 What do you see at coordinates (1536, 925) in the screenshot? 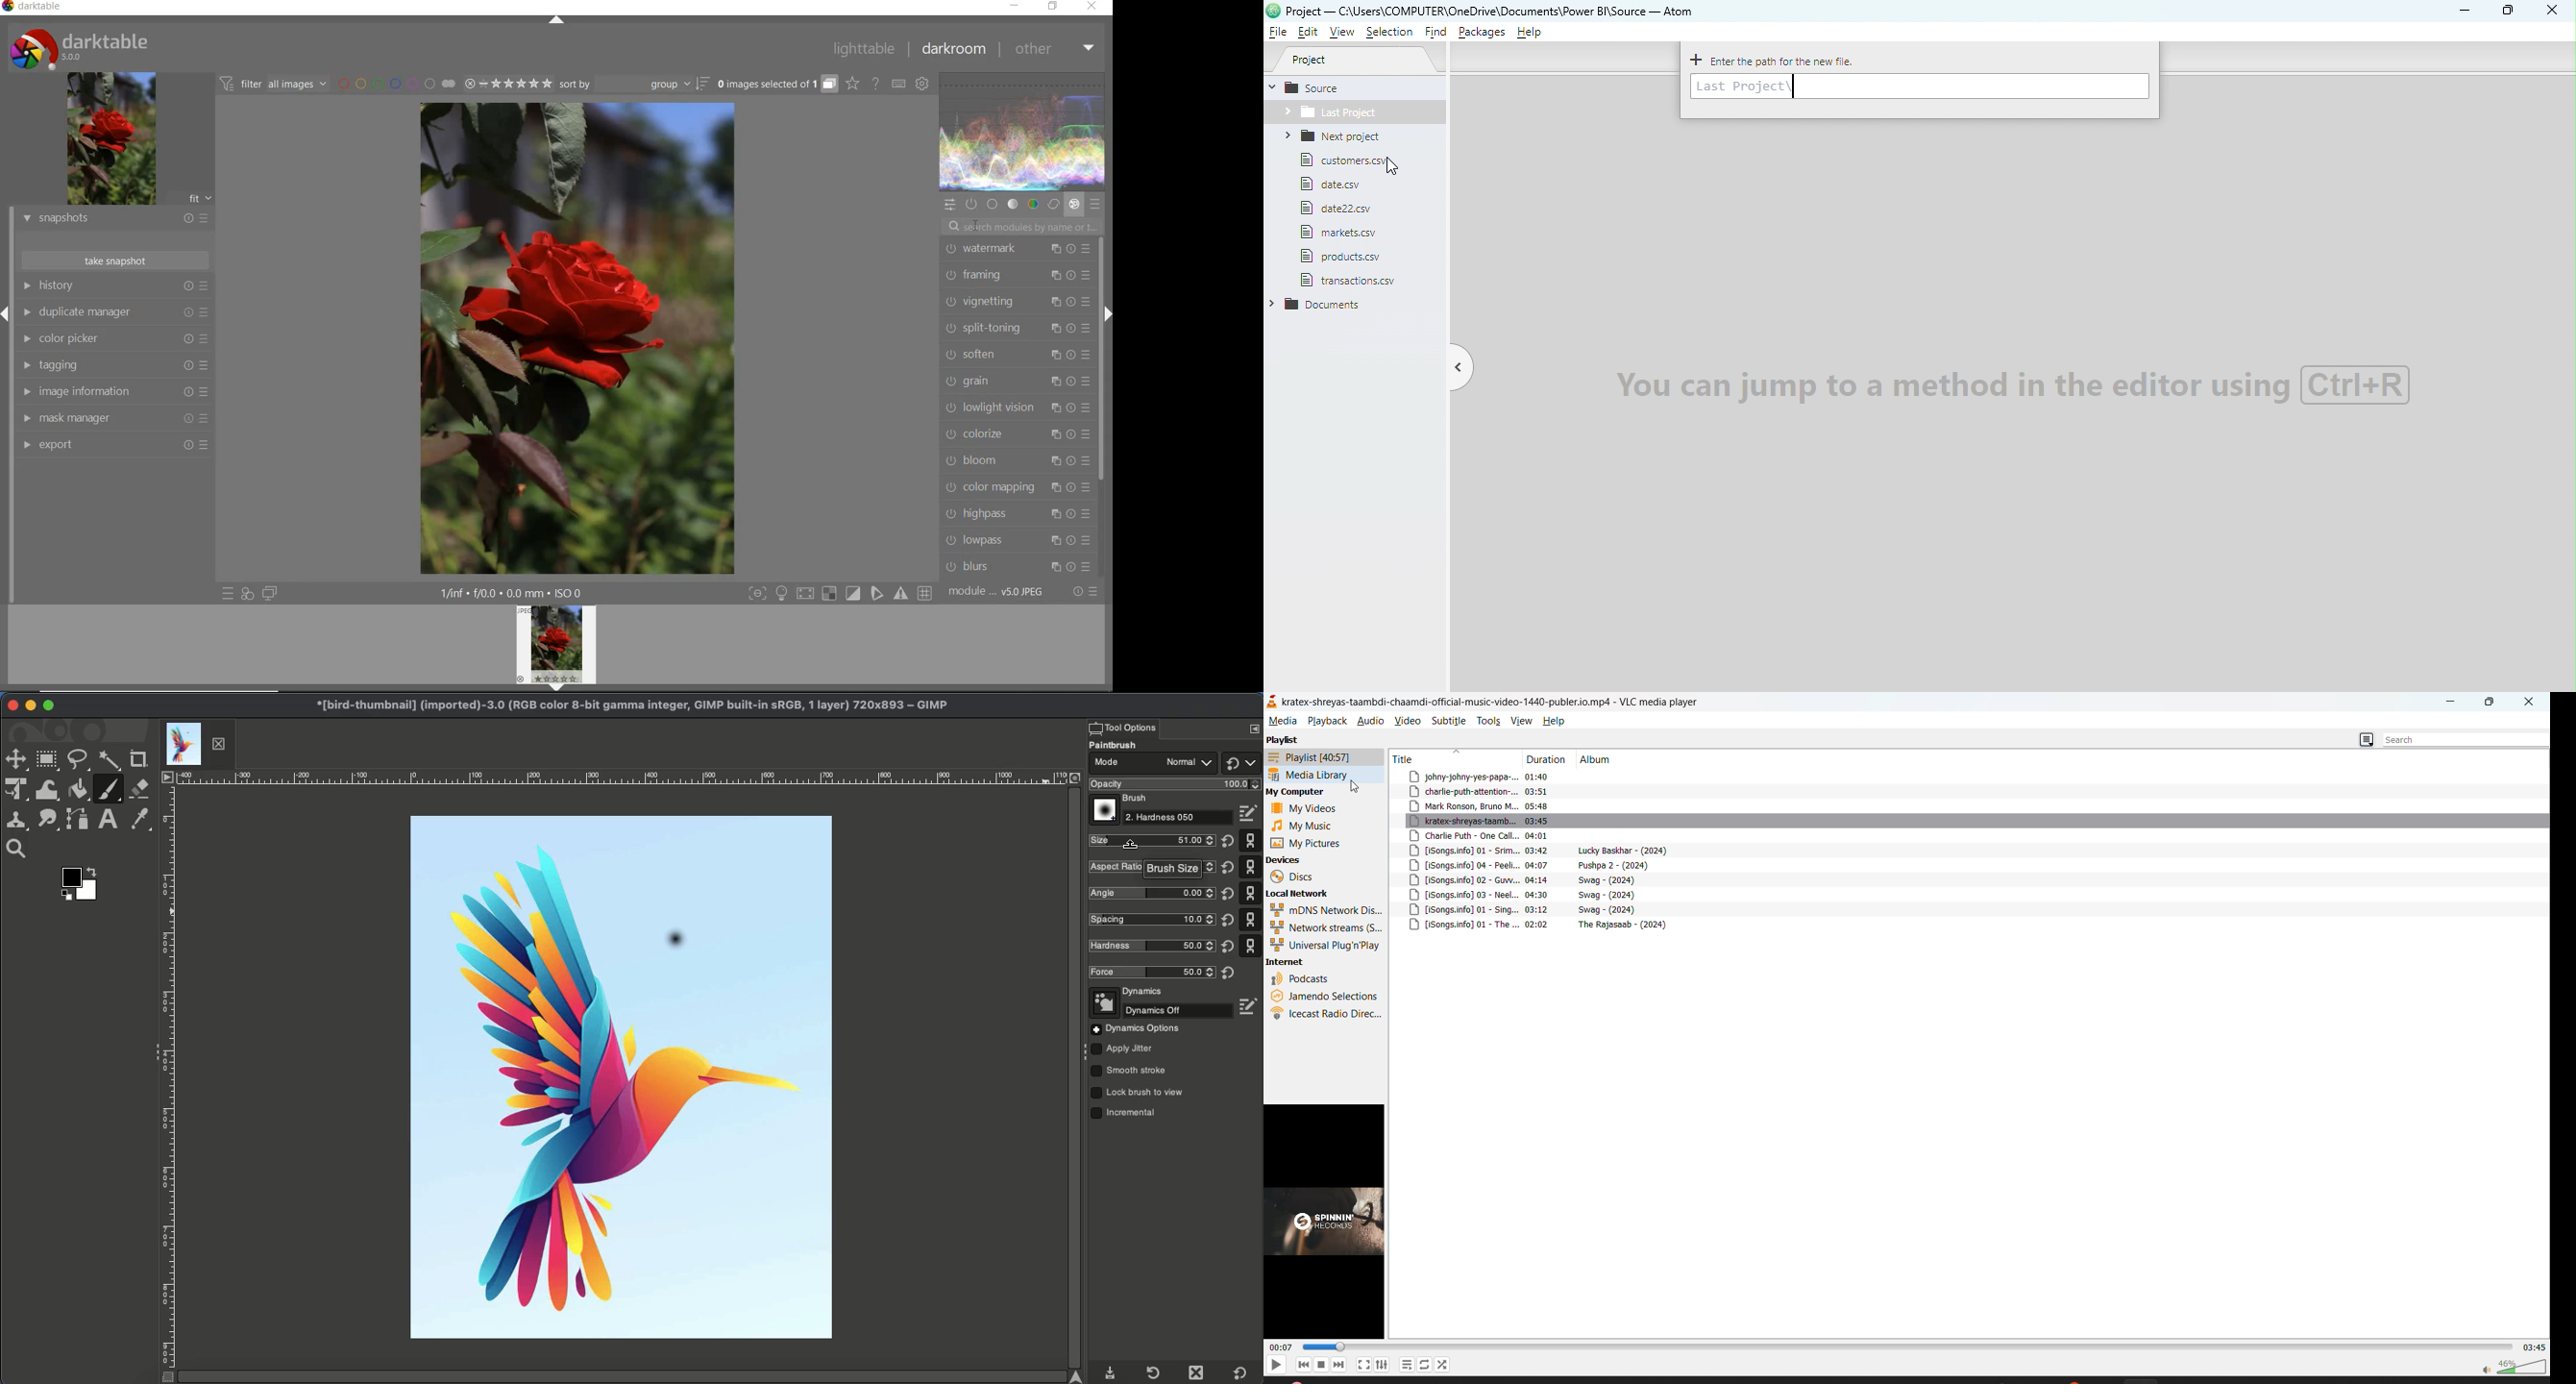
I see `track title , duration and album` at bounding box center [1536, 925].